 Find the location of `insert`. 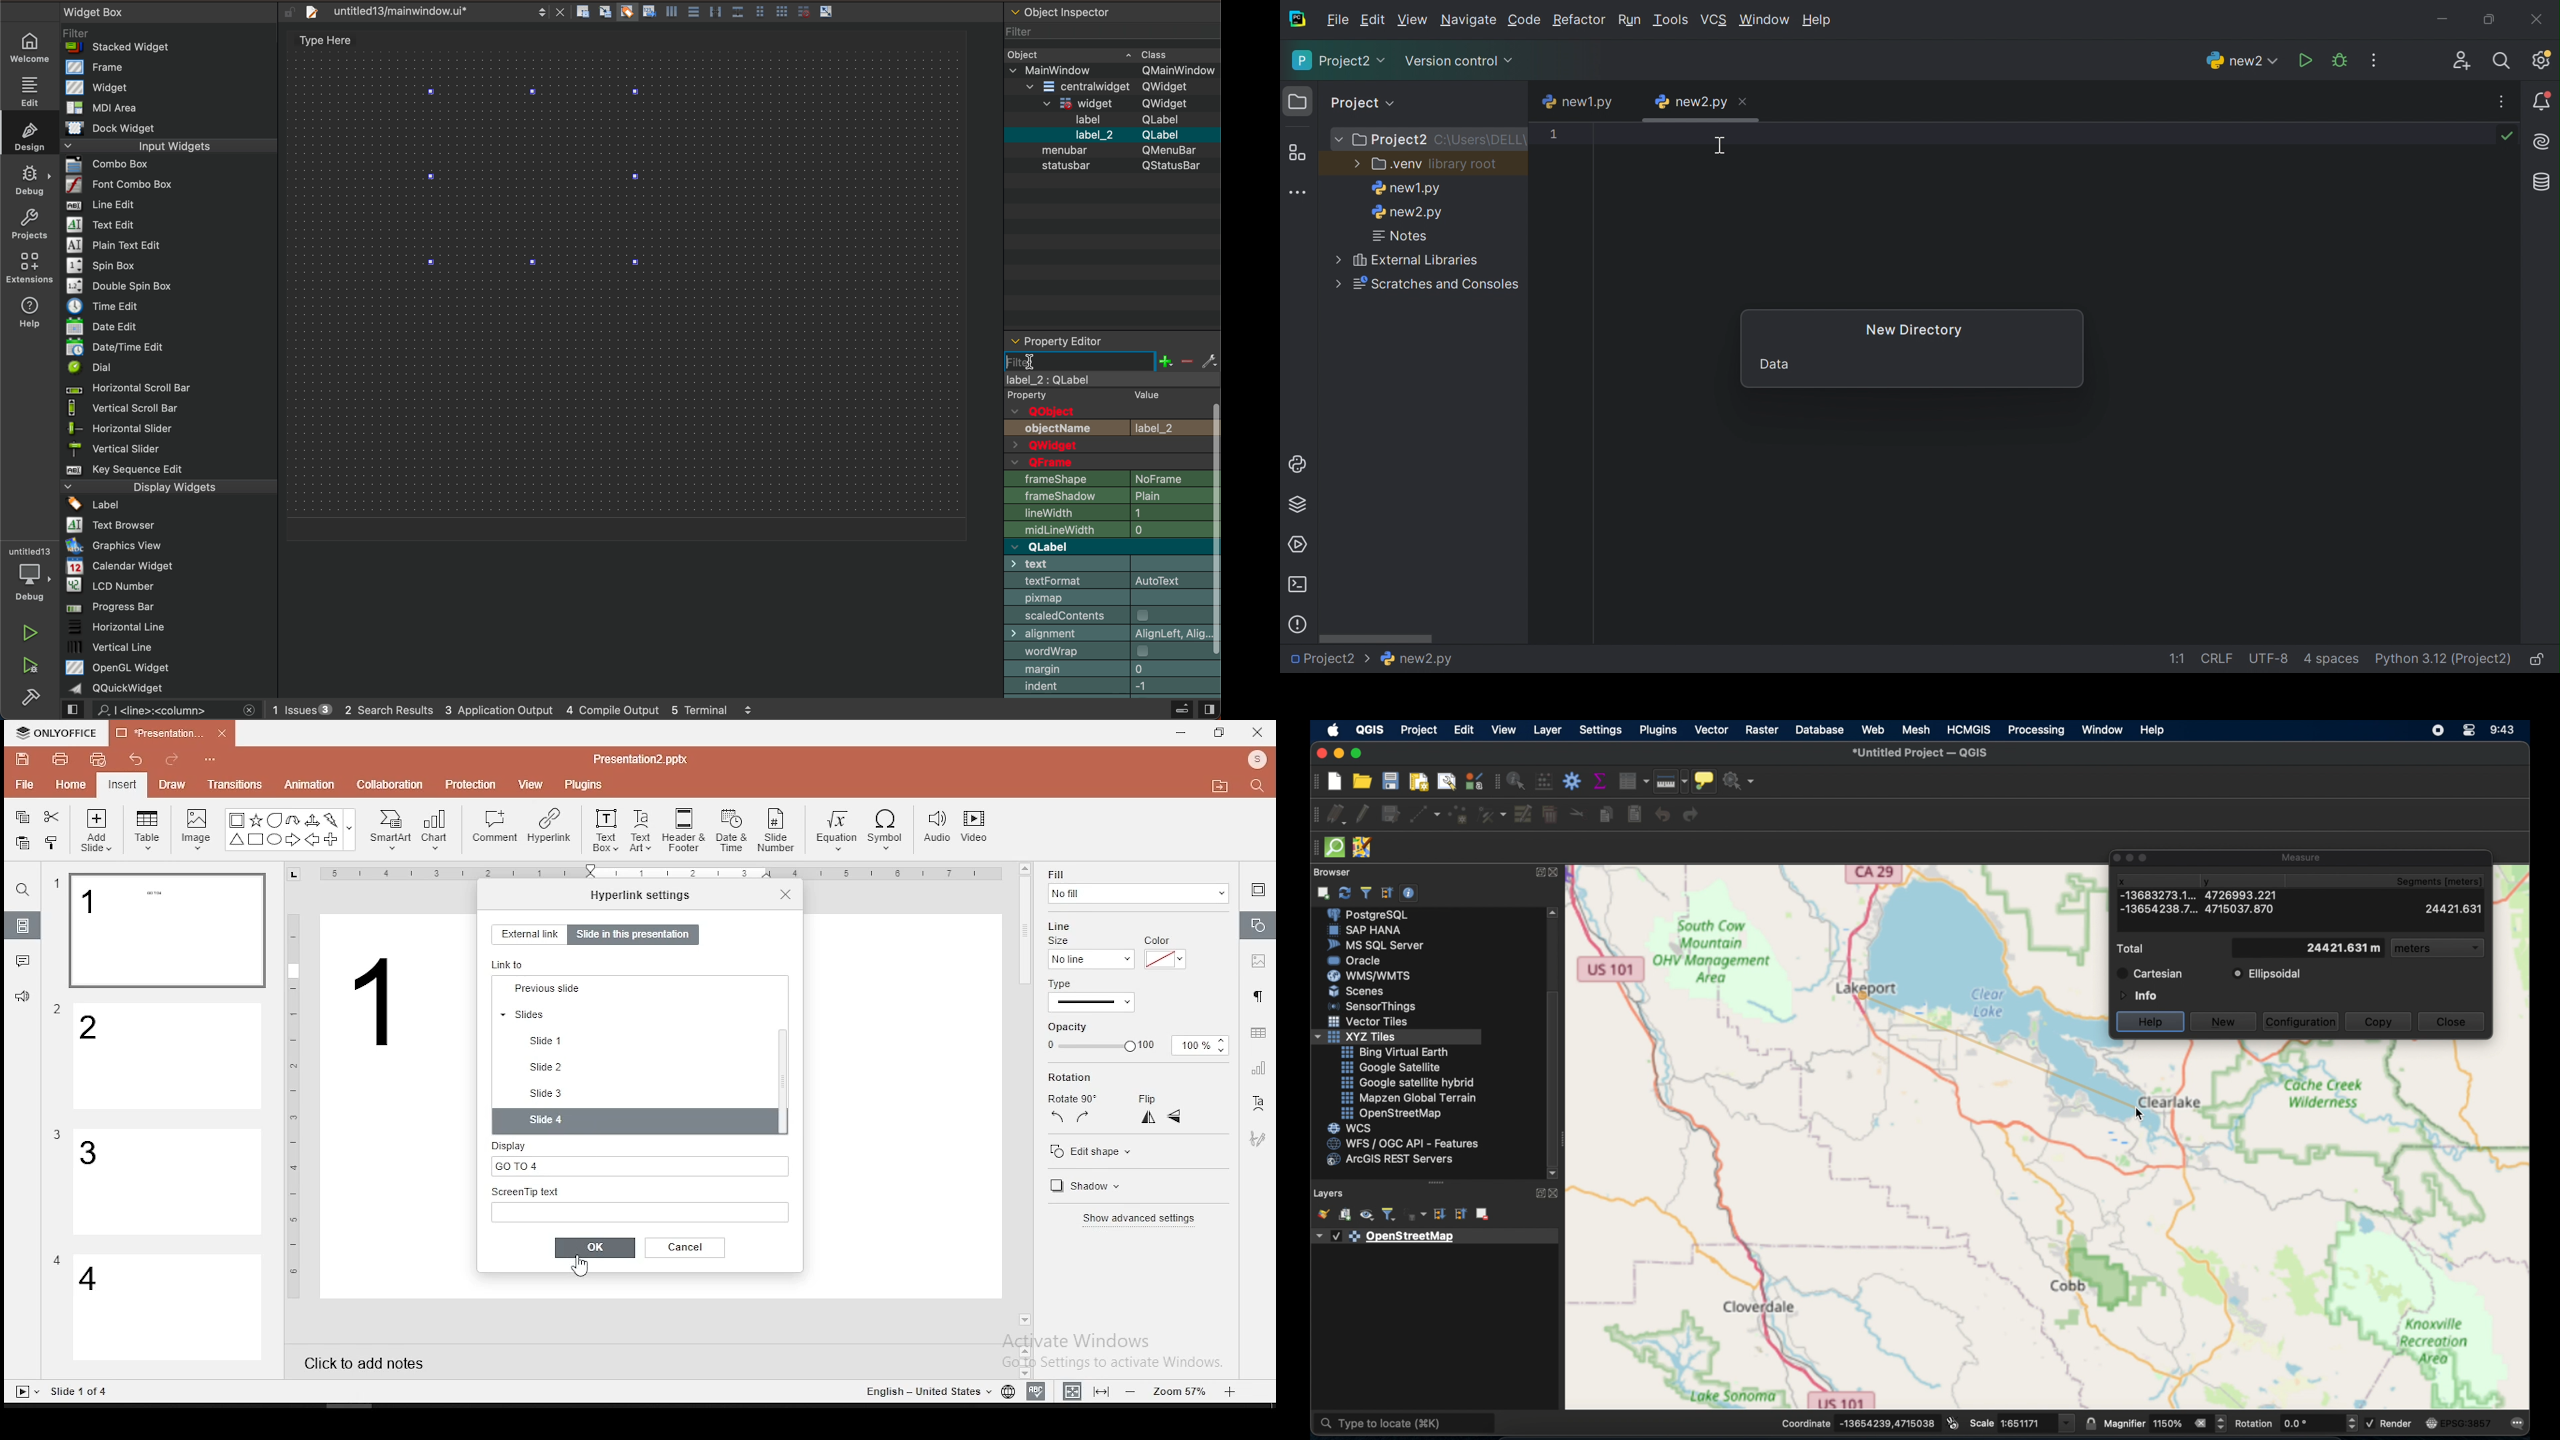

insert is located at coordinates (121, 784).